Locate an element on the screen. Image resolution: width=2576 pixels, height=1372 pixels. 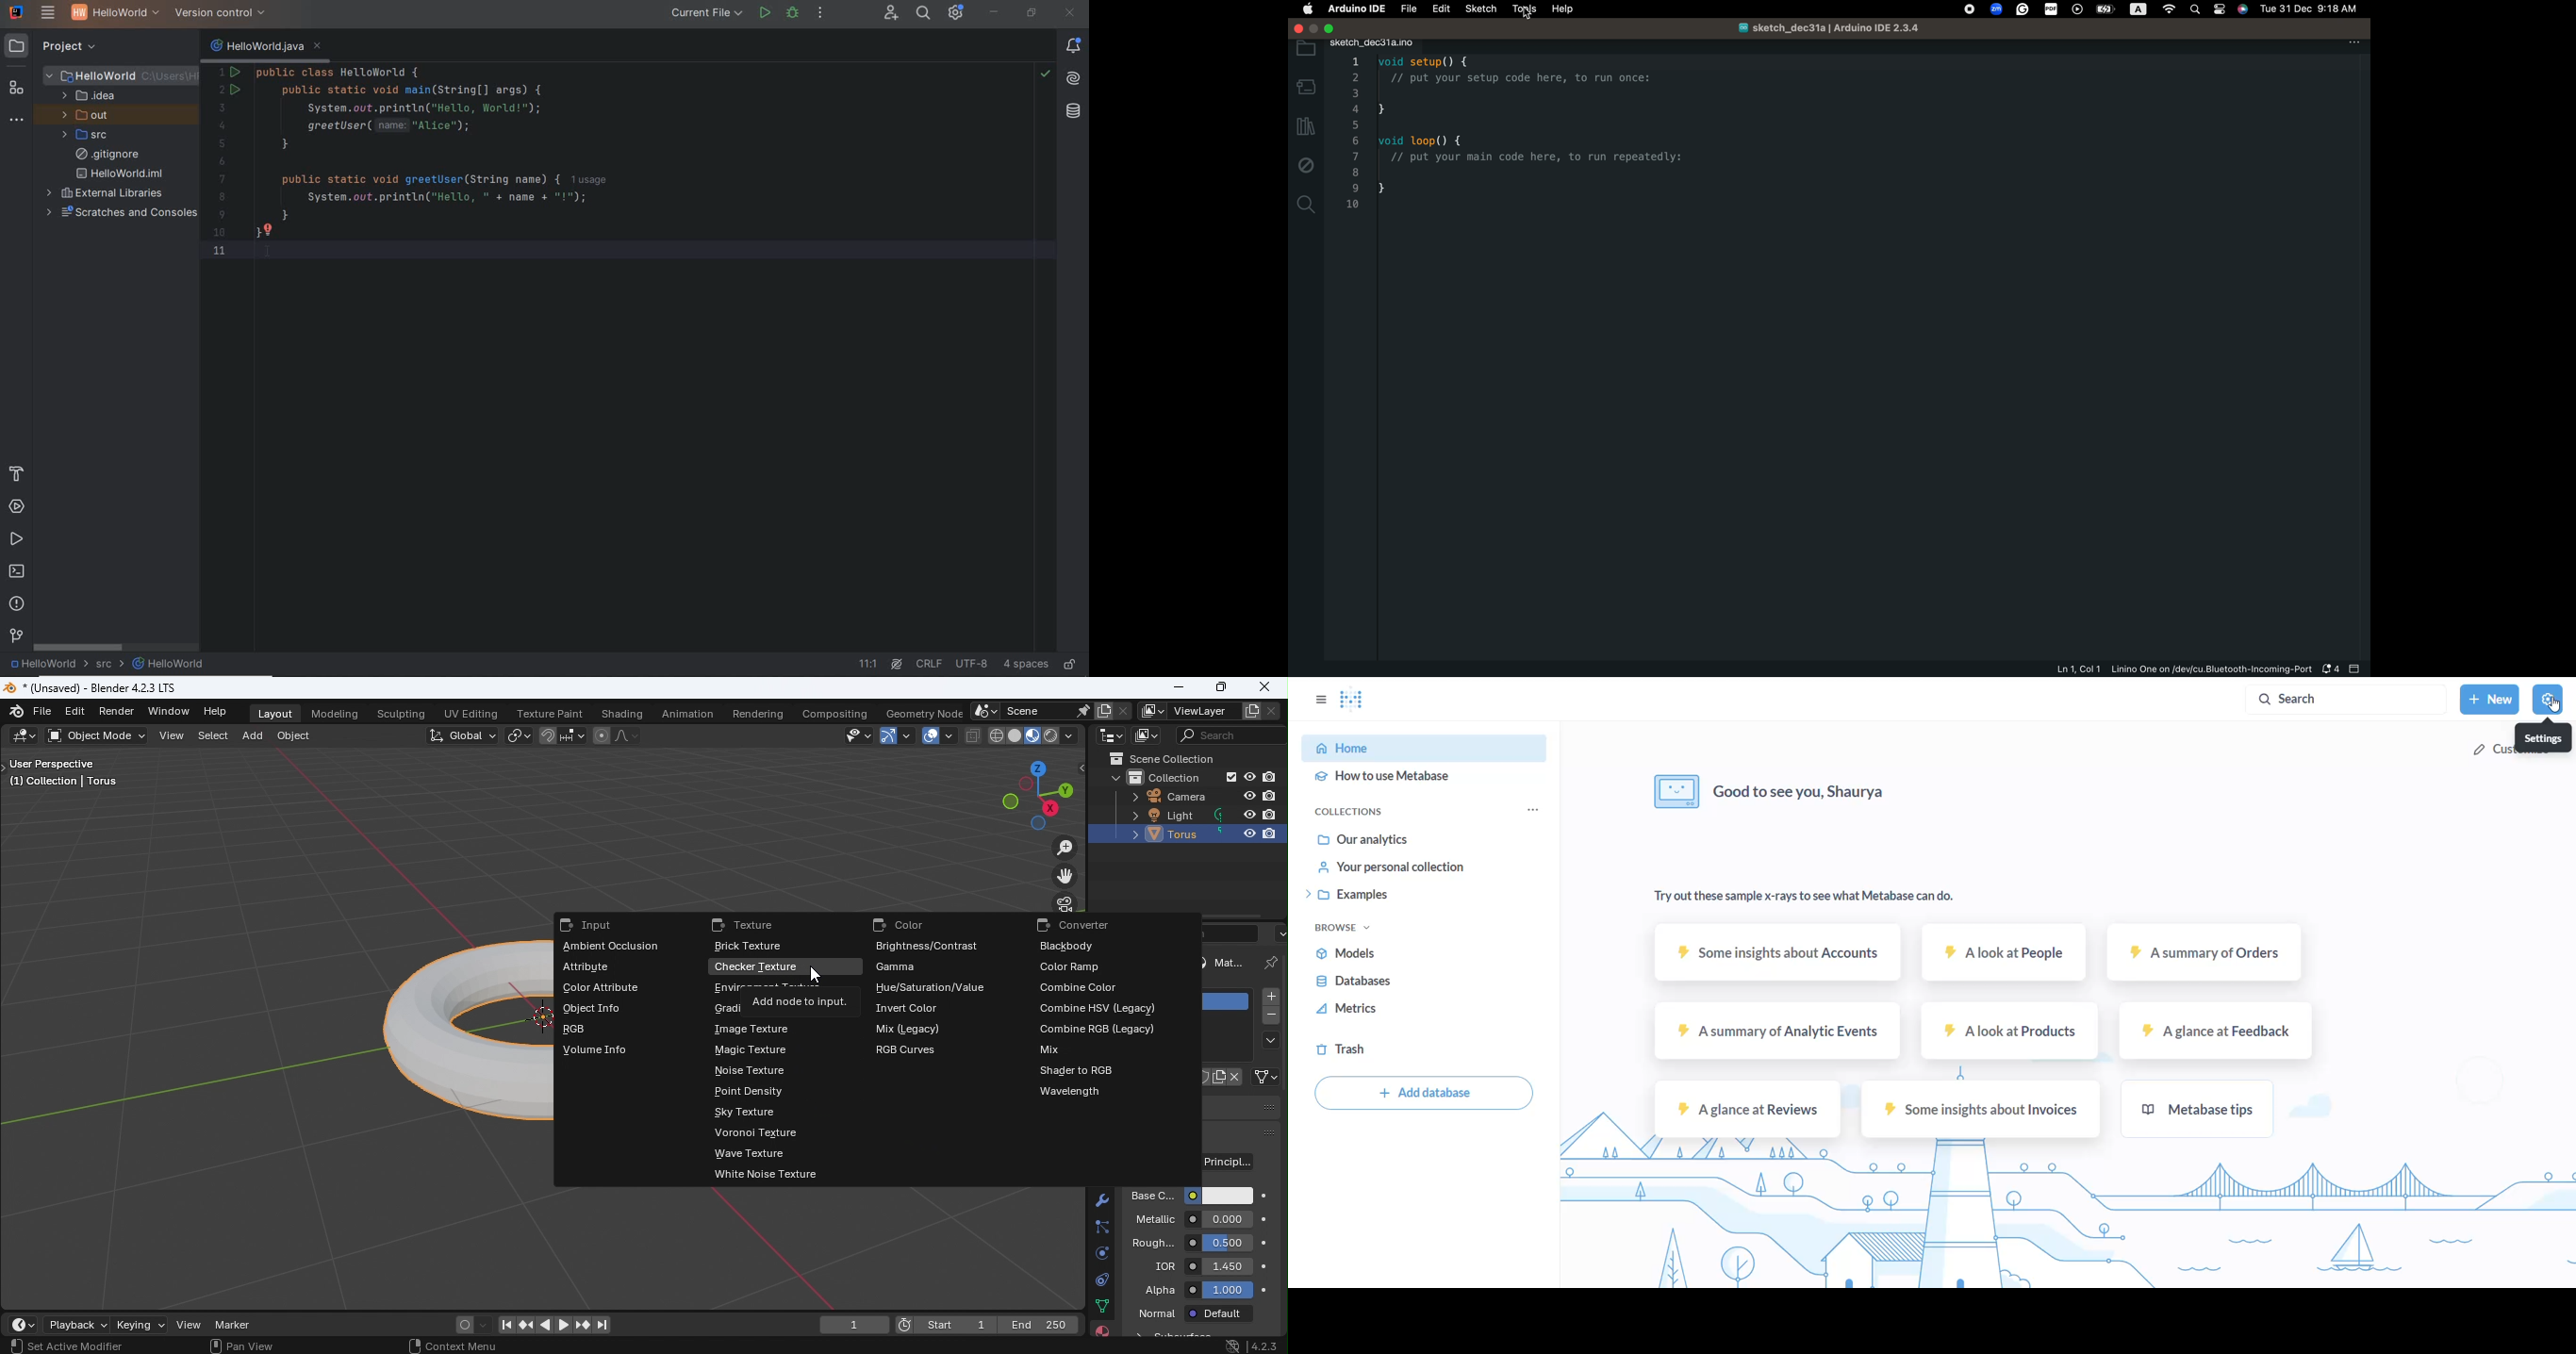
search is located at coordinates (925, 14).